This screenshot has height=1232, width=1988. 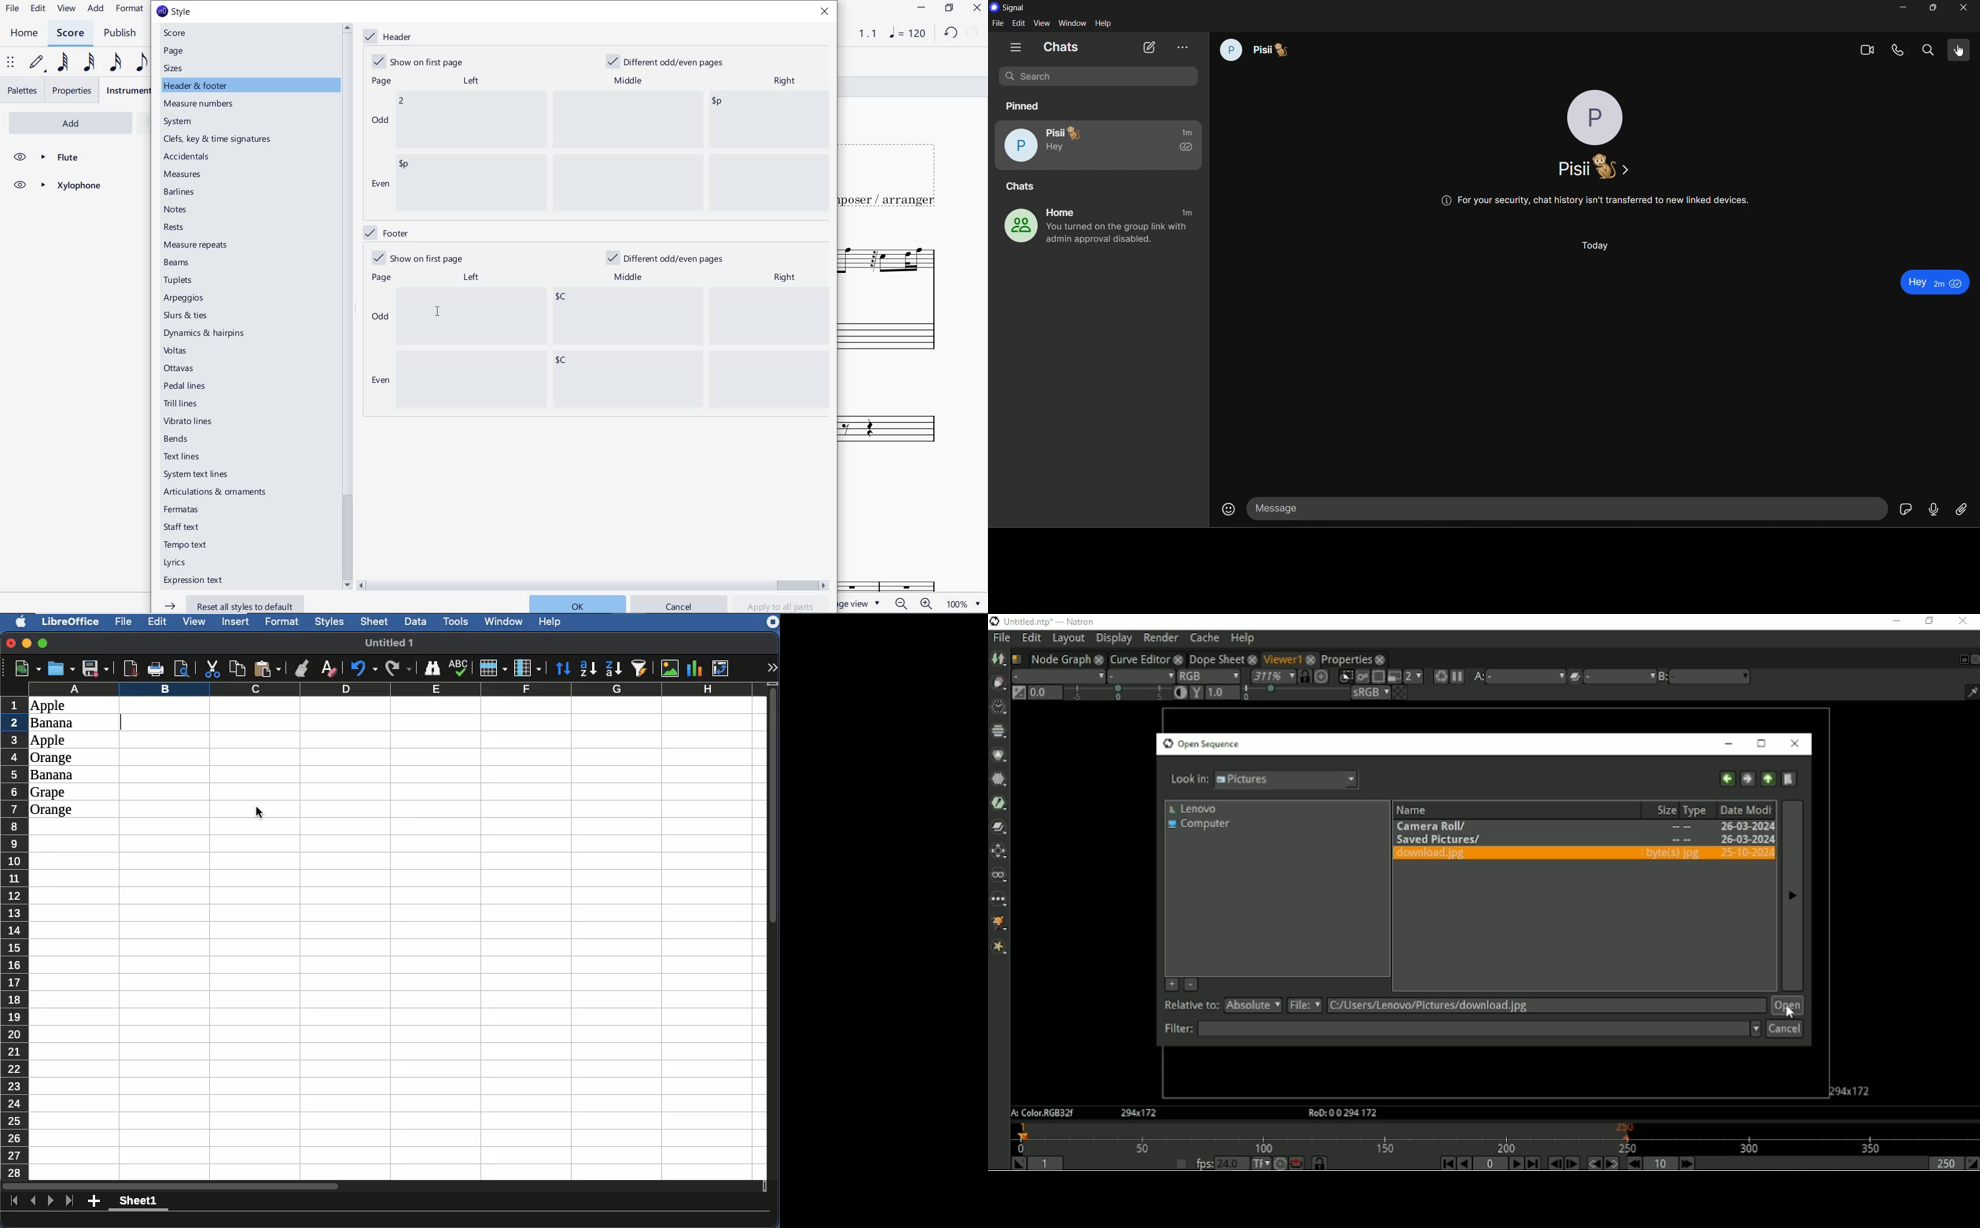 I want to click on Redo, so click(x=400, y=668).